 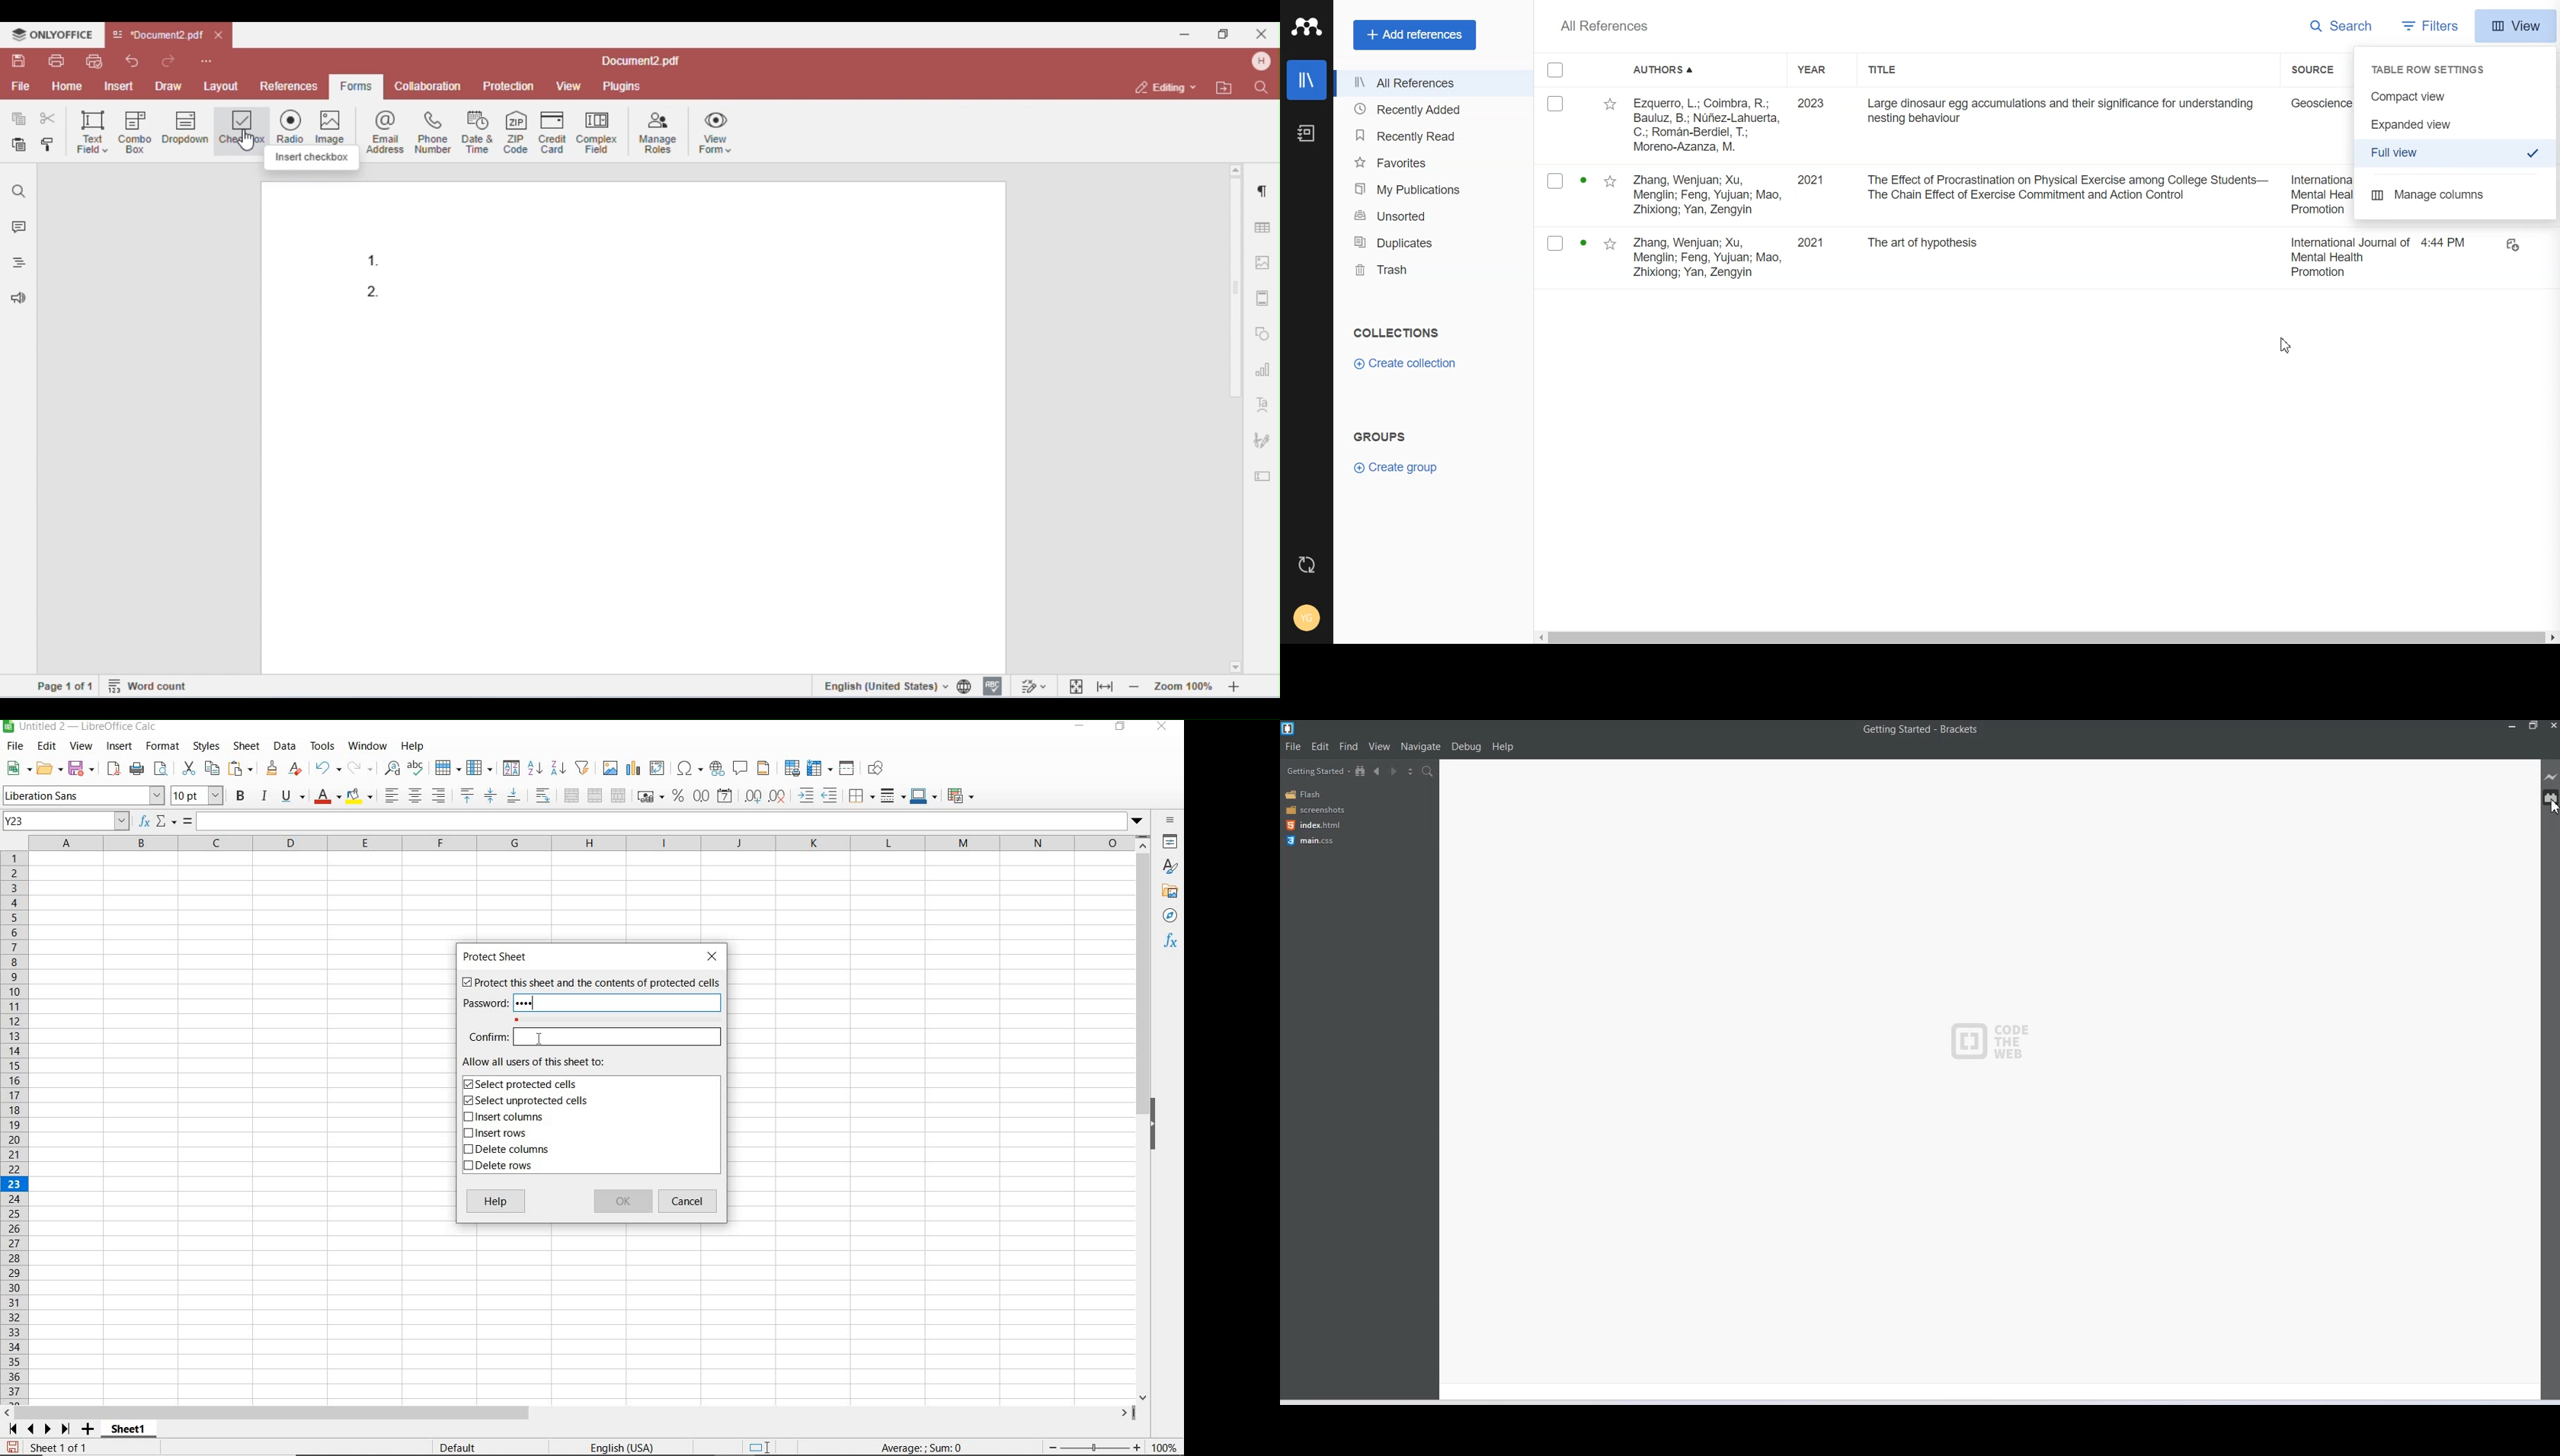 What do you see at coordinates (241, 769) in the screenshot?
I see `PASTE` at bounding box center [241, 769].